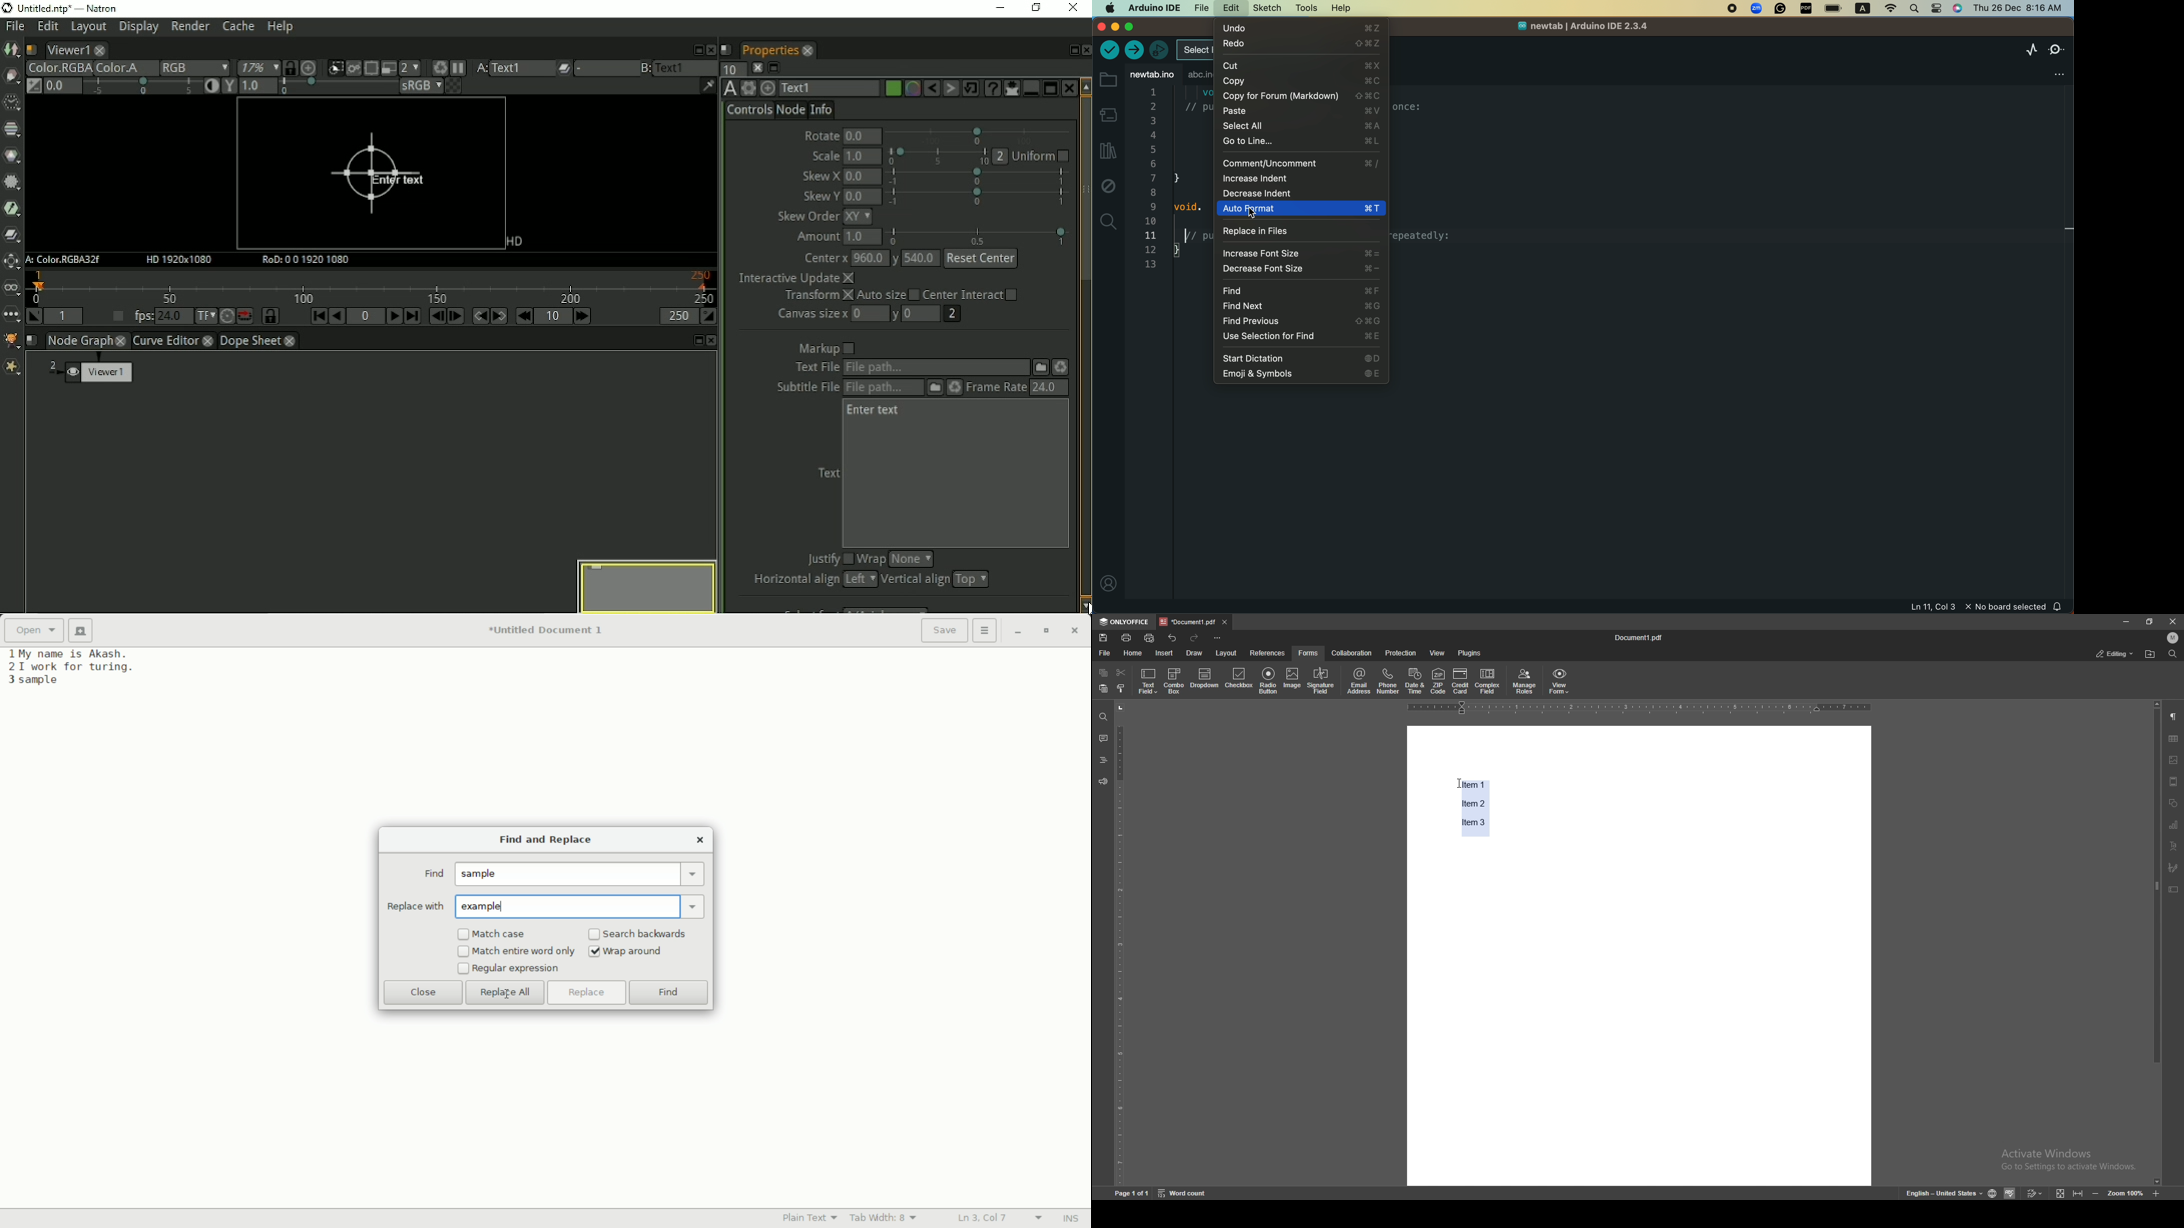 The image size is (2184, 1232). Describe the element at coordinates (1943, 1193) in the screenshot. I see `change text language` at that location.